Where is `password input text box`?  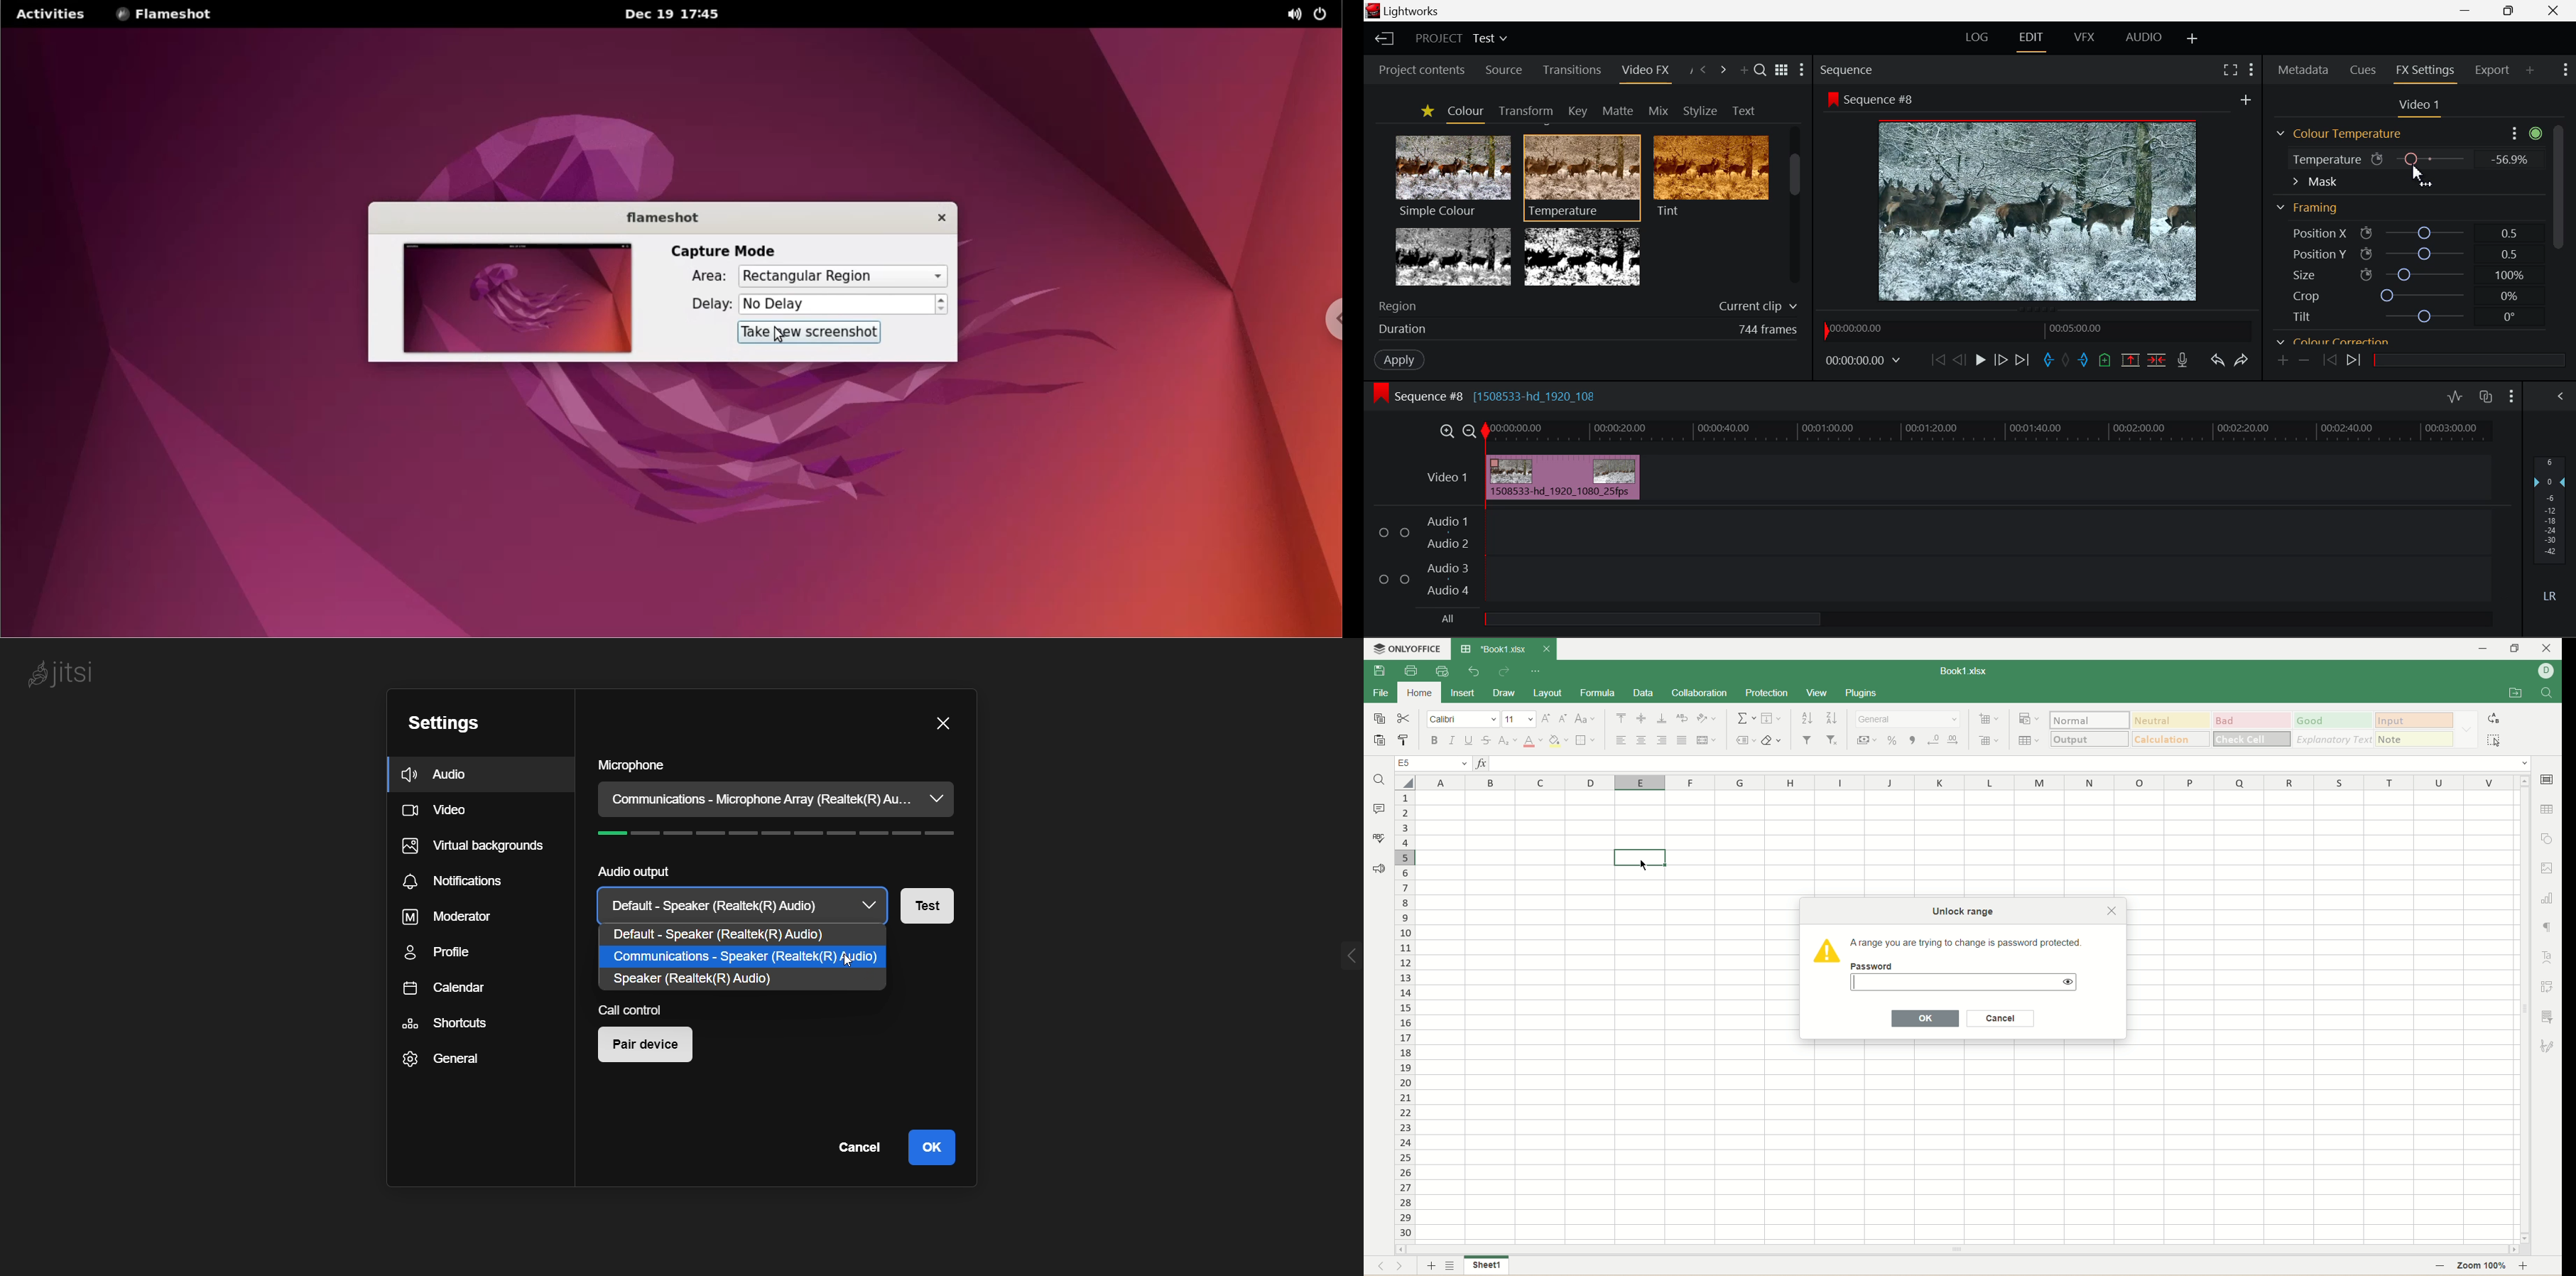
password input text box is located at coordinates (1946, 982).